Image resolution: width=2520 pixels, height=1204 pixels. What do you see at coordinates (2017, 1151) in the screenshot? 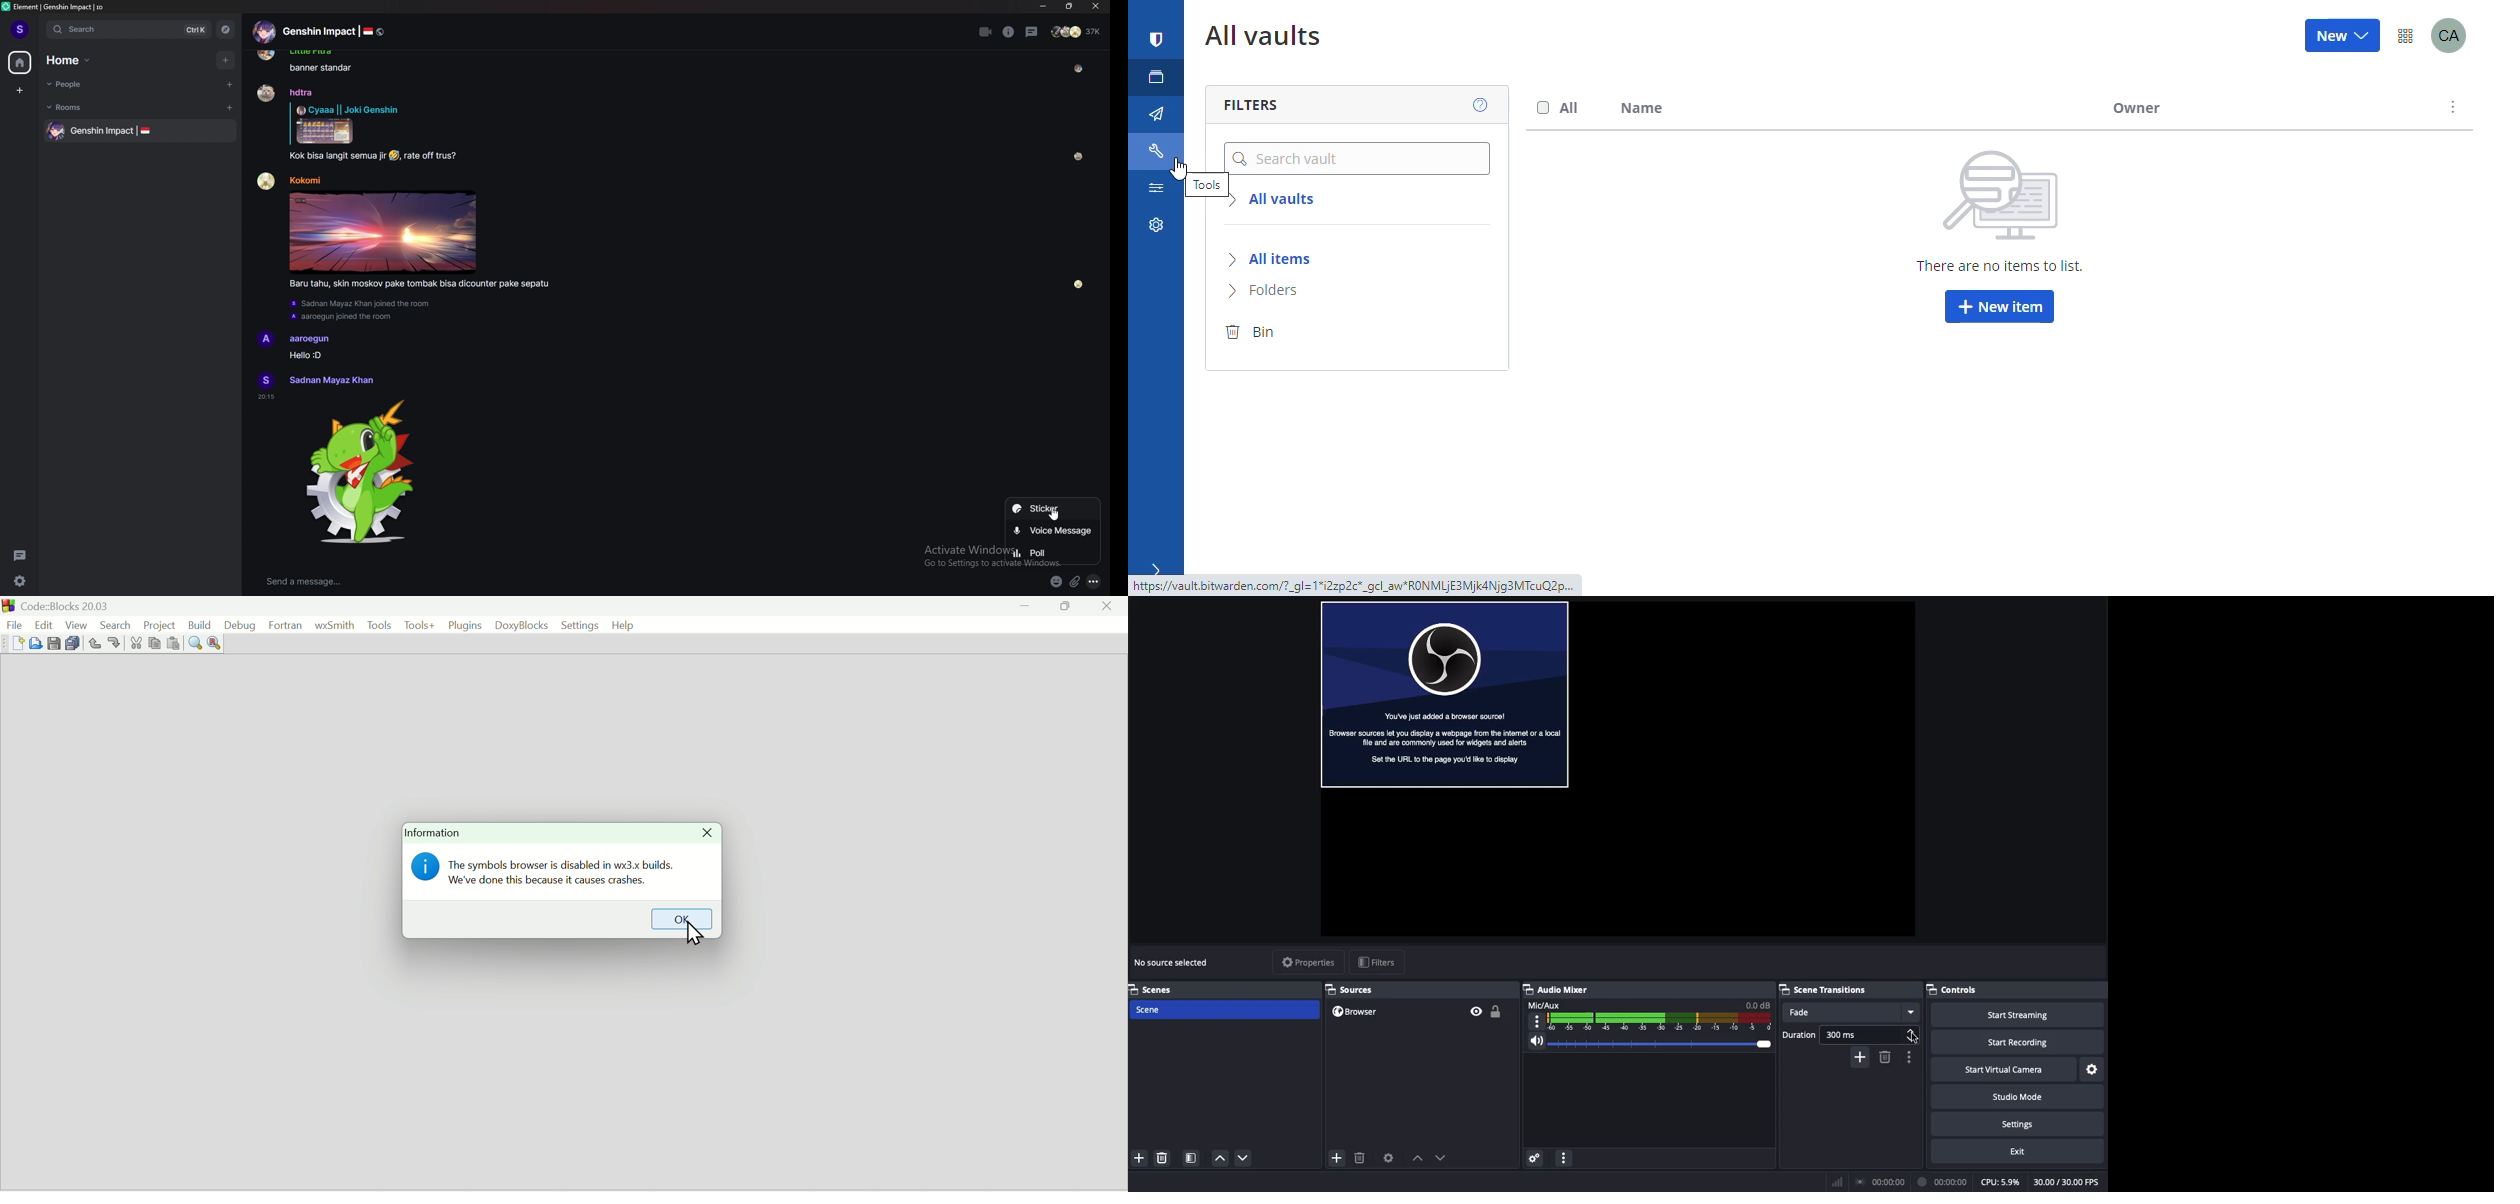
I see `Exit` at bounding box center [2017, 1151].